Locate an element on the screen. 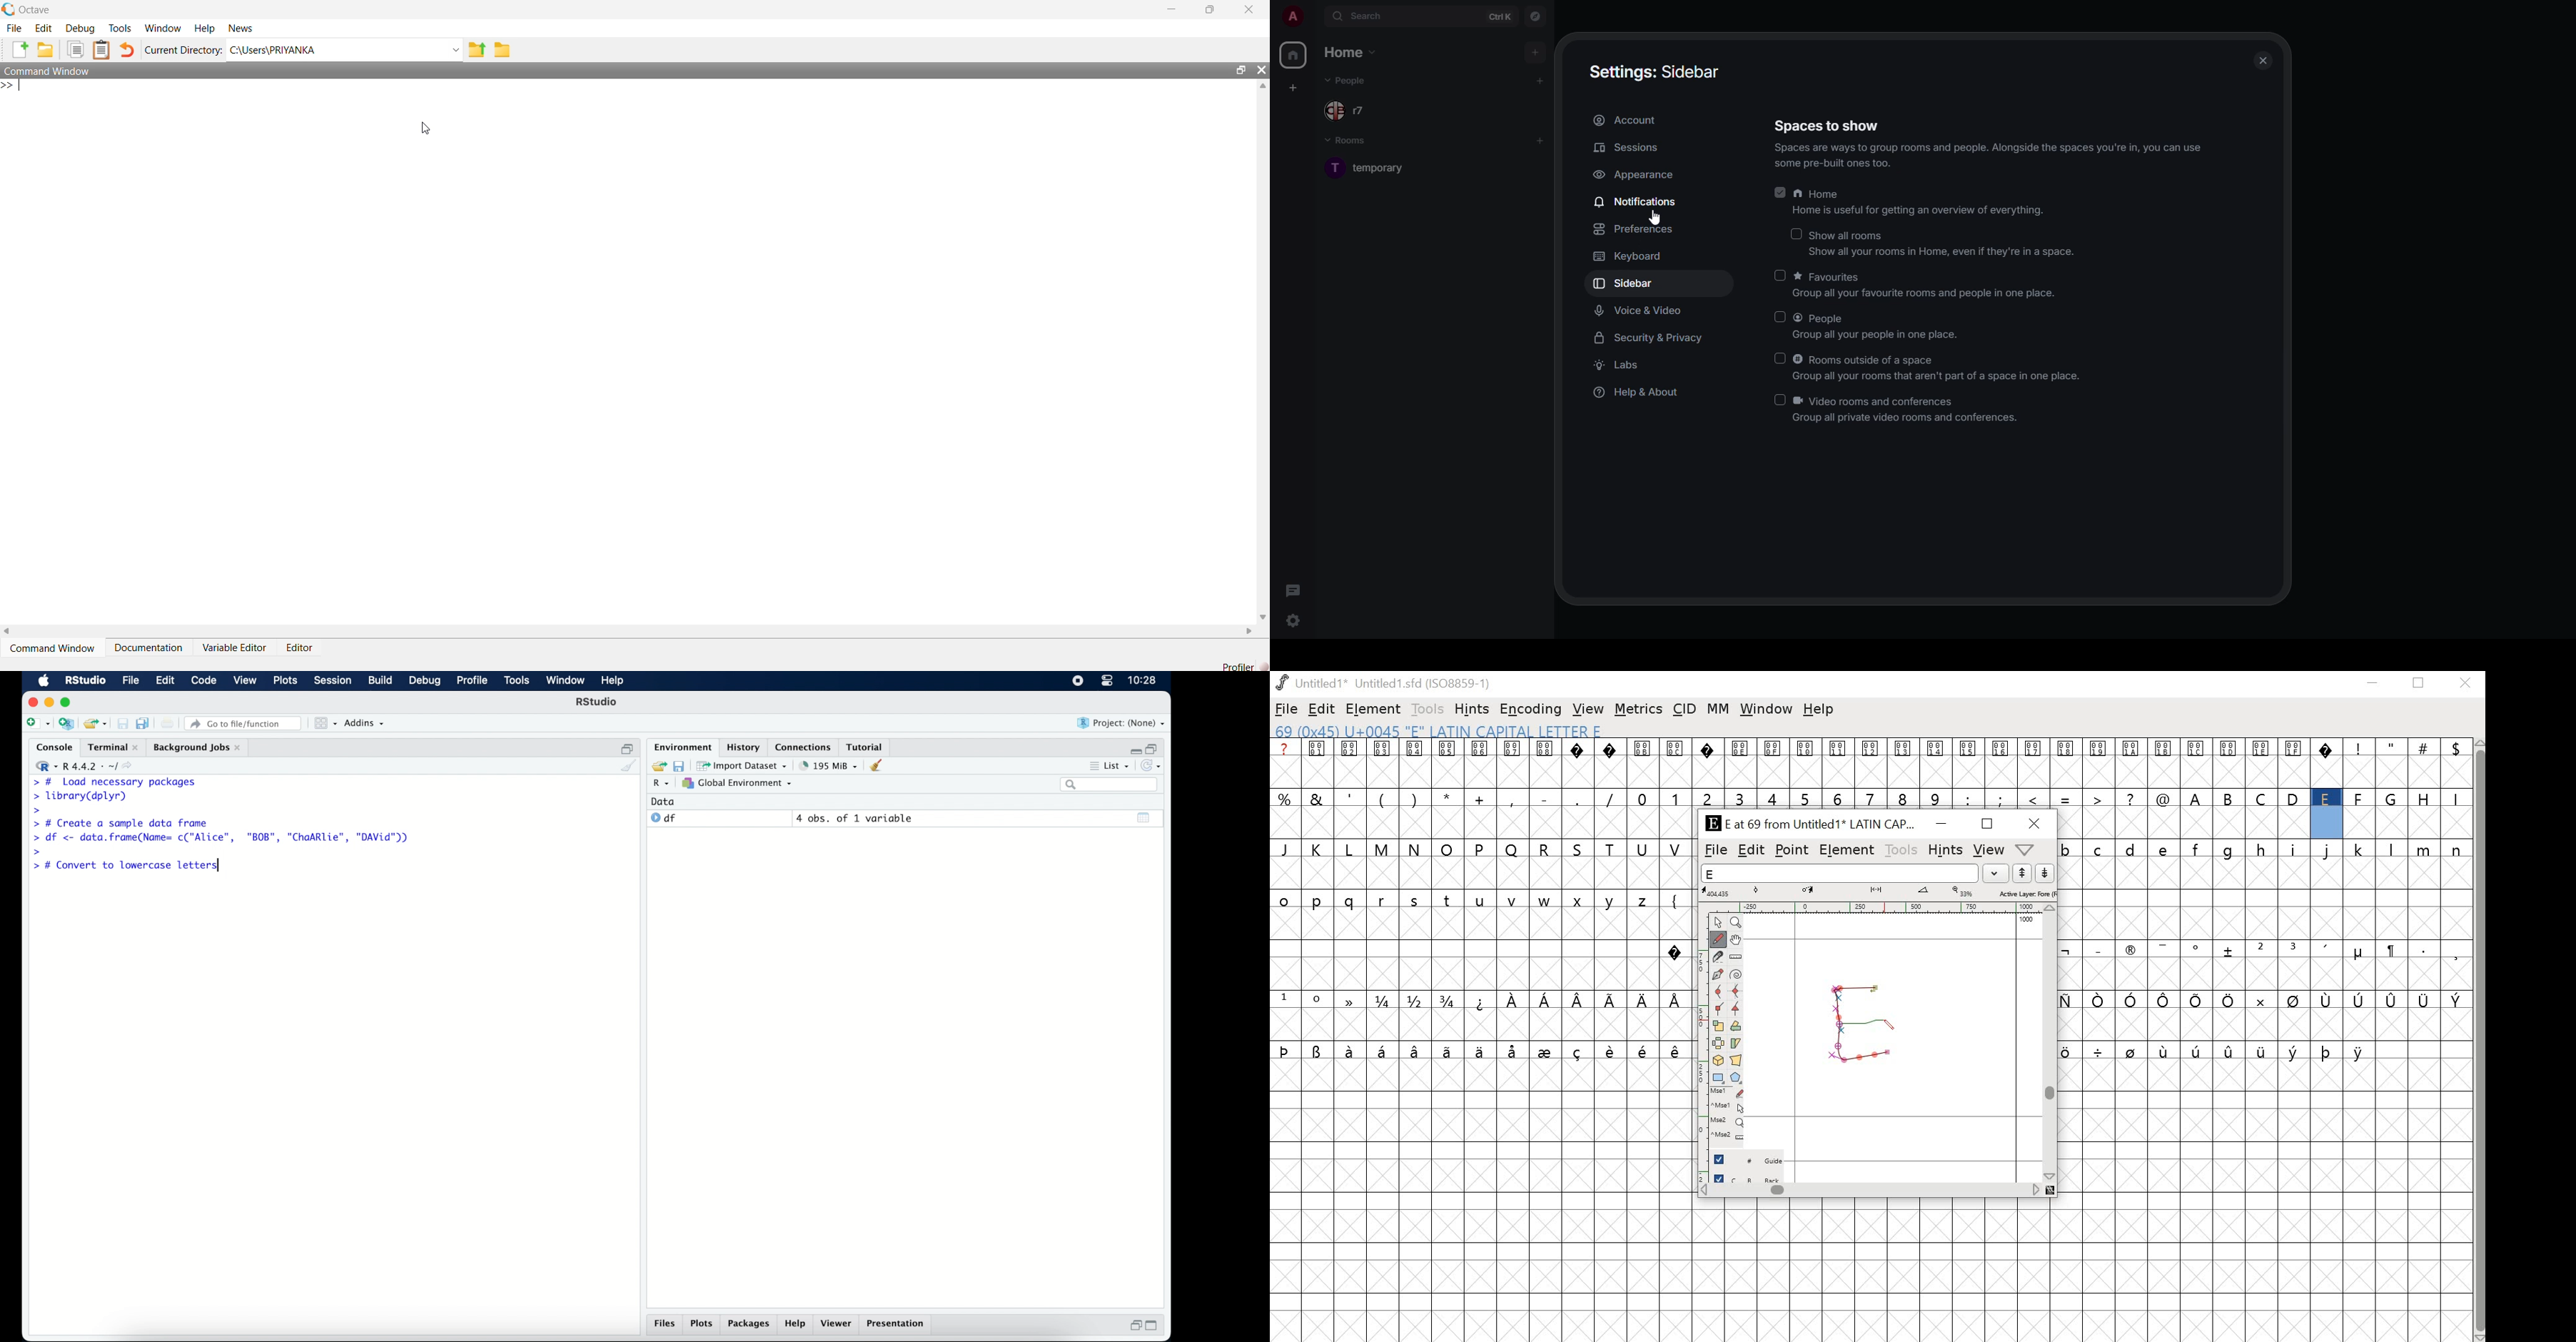 The height and width of the screenshot is (1344, 2576). > # Convert to lowercase letters| is located at coordinates (127, 865).